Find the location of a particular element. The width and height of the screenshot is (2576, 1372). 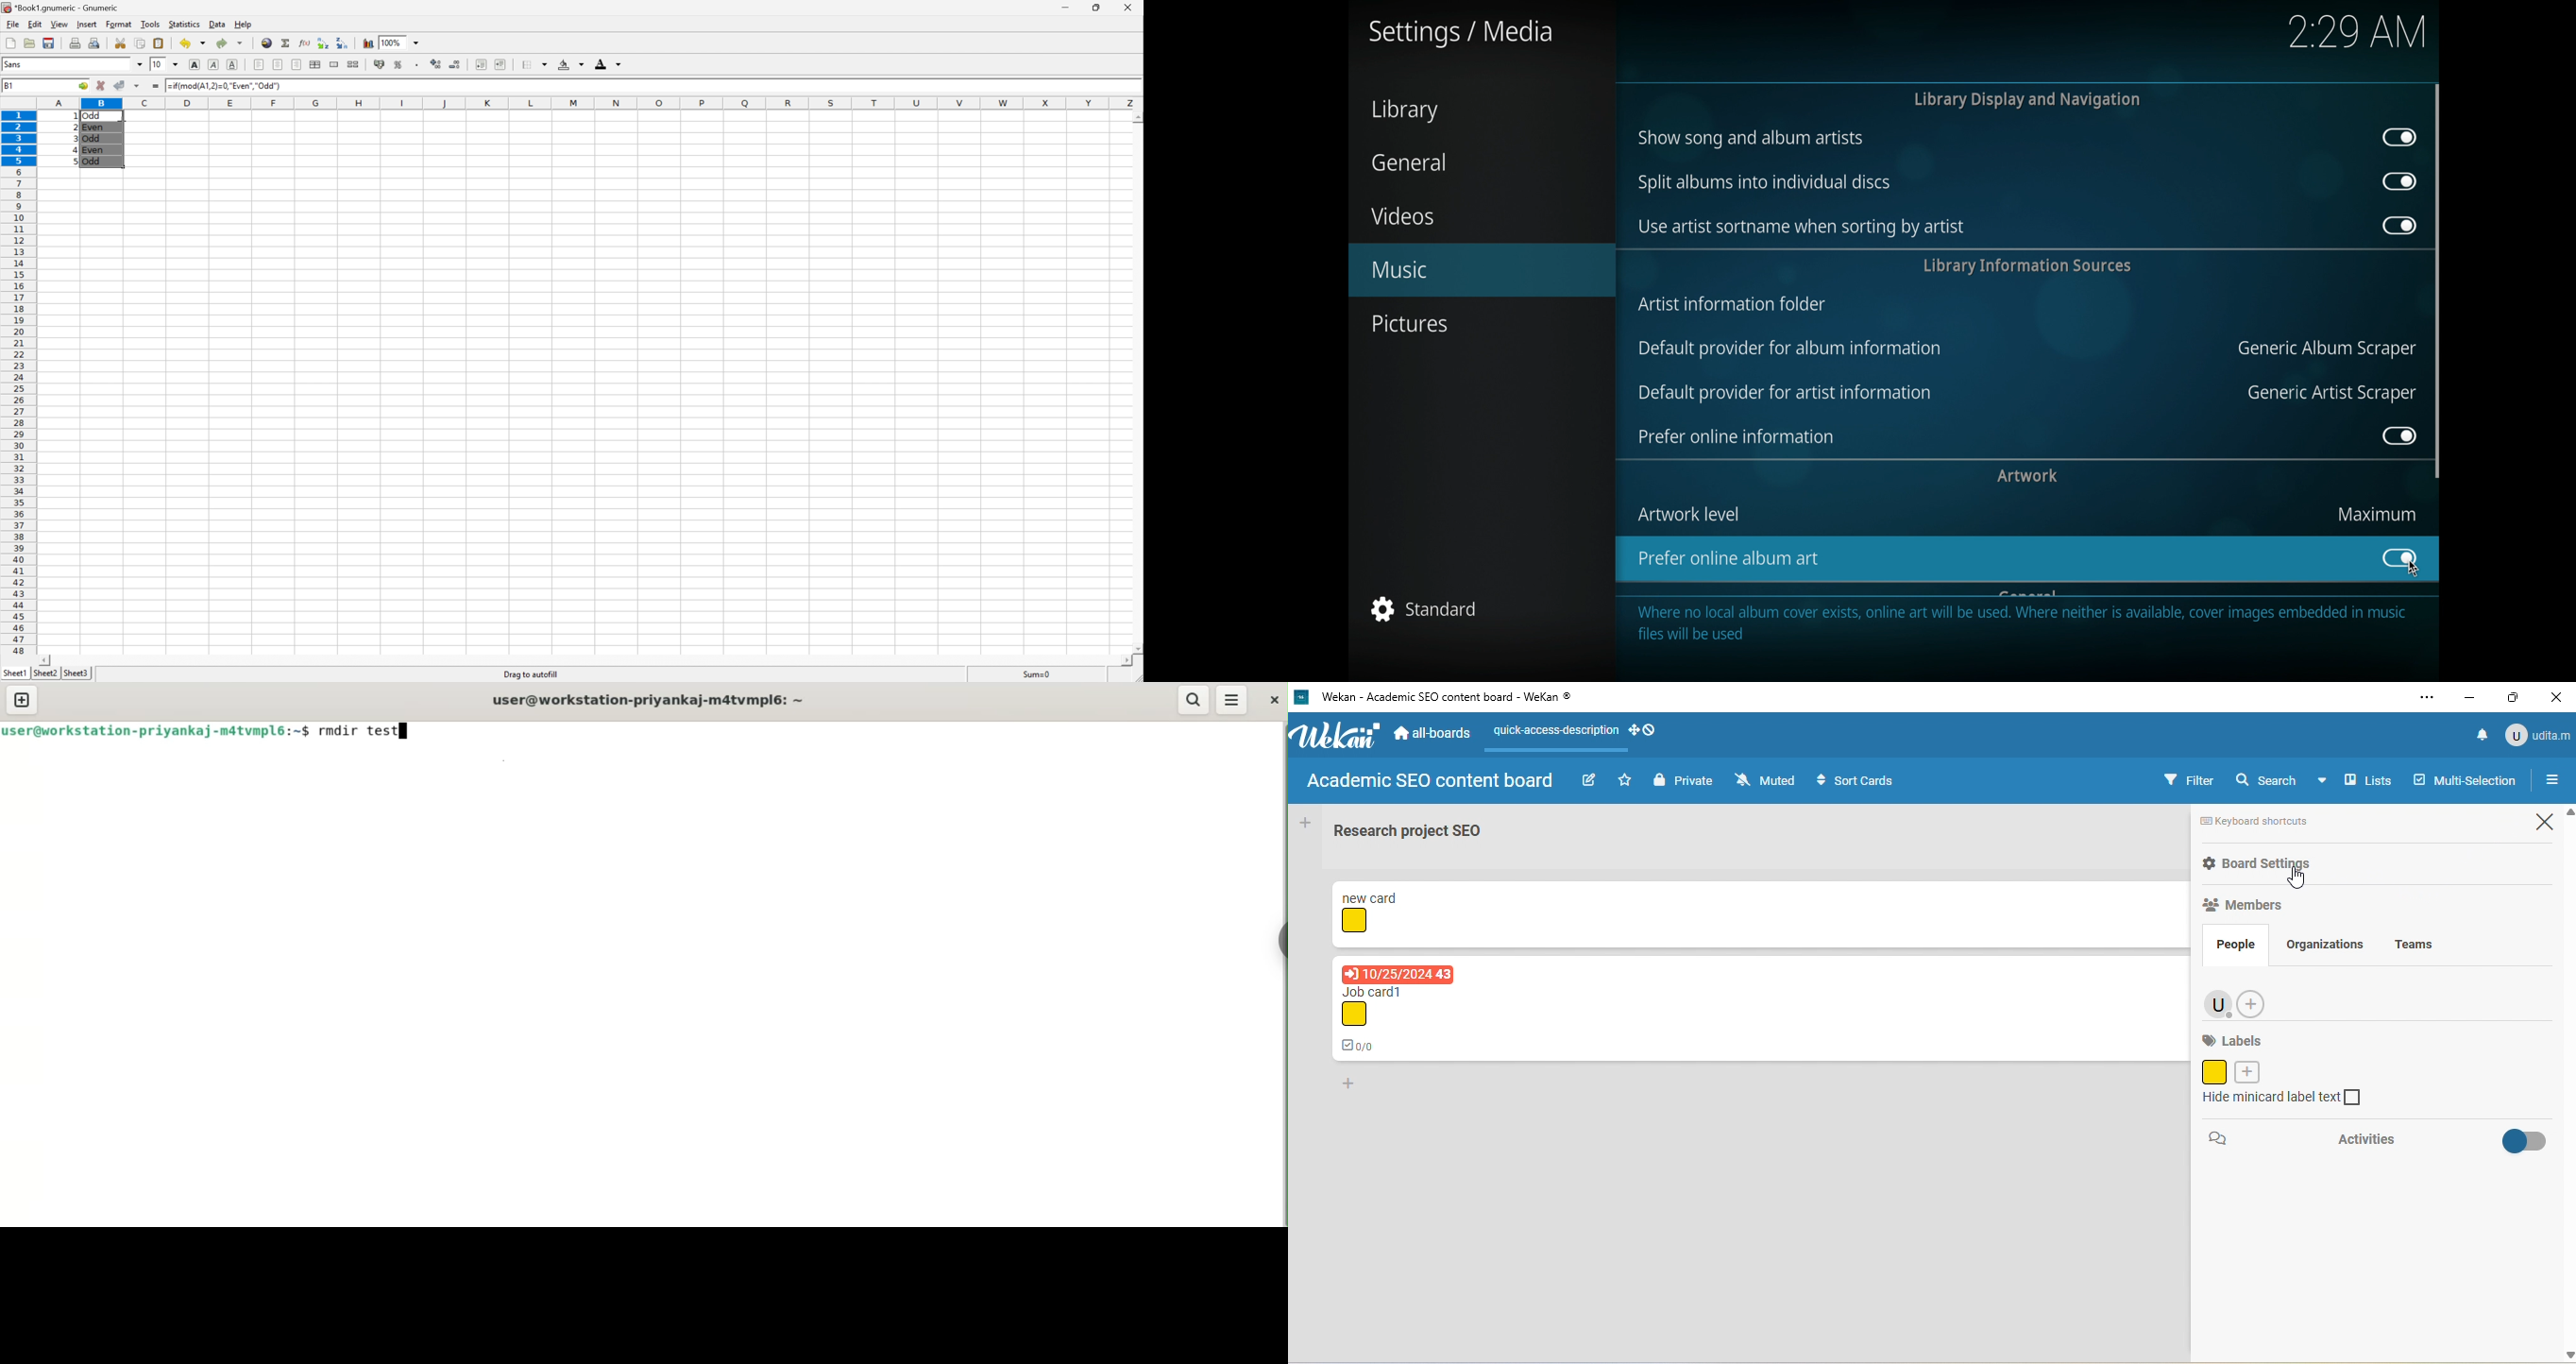

add member is located at coordinates (2262, 1004).